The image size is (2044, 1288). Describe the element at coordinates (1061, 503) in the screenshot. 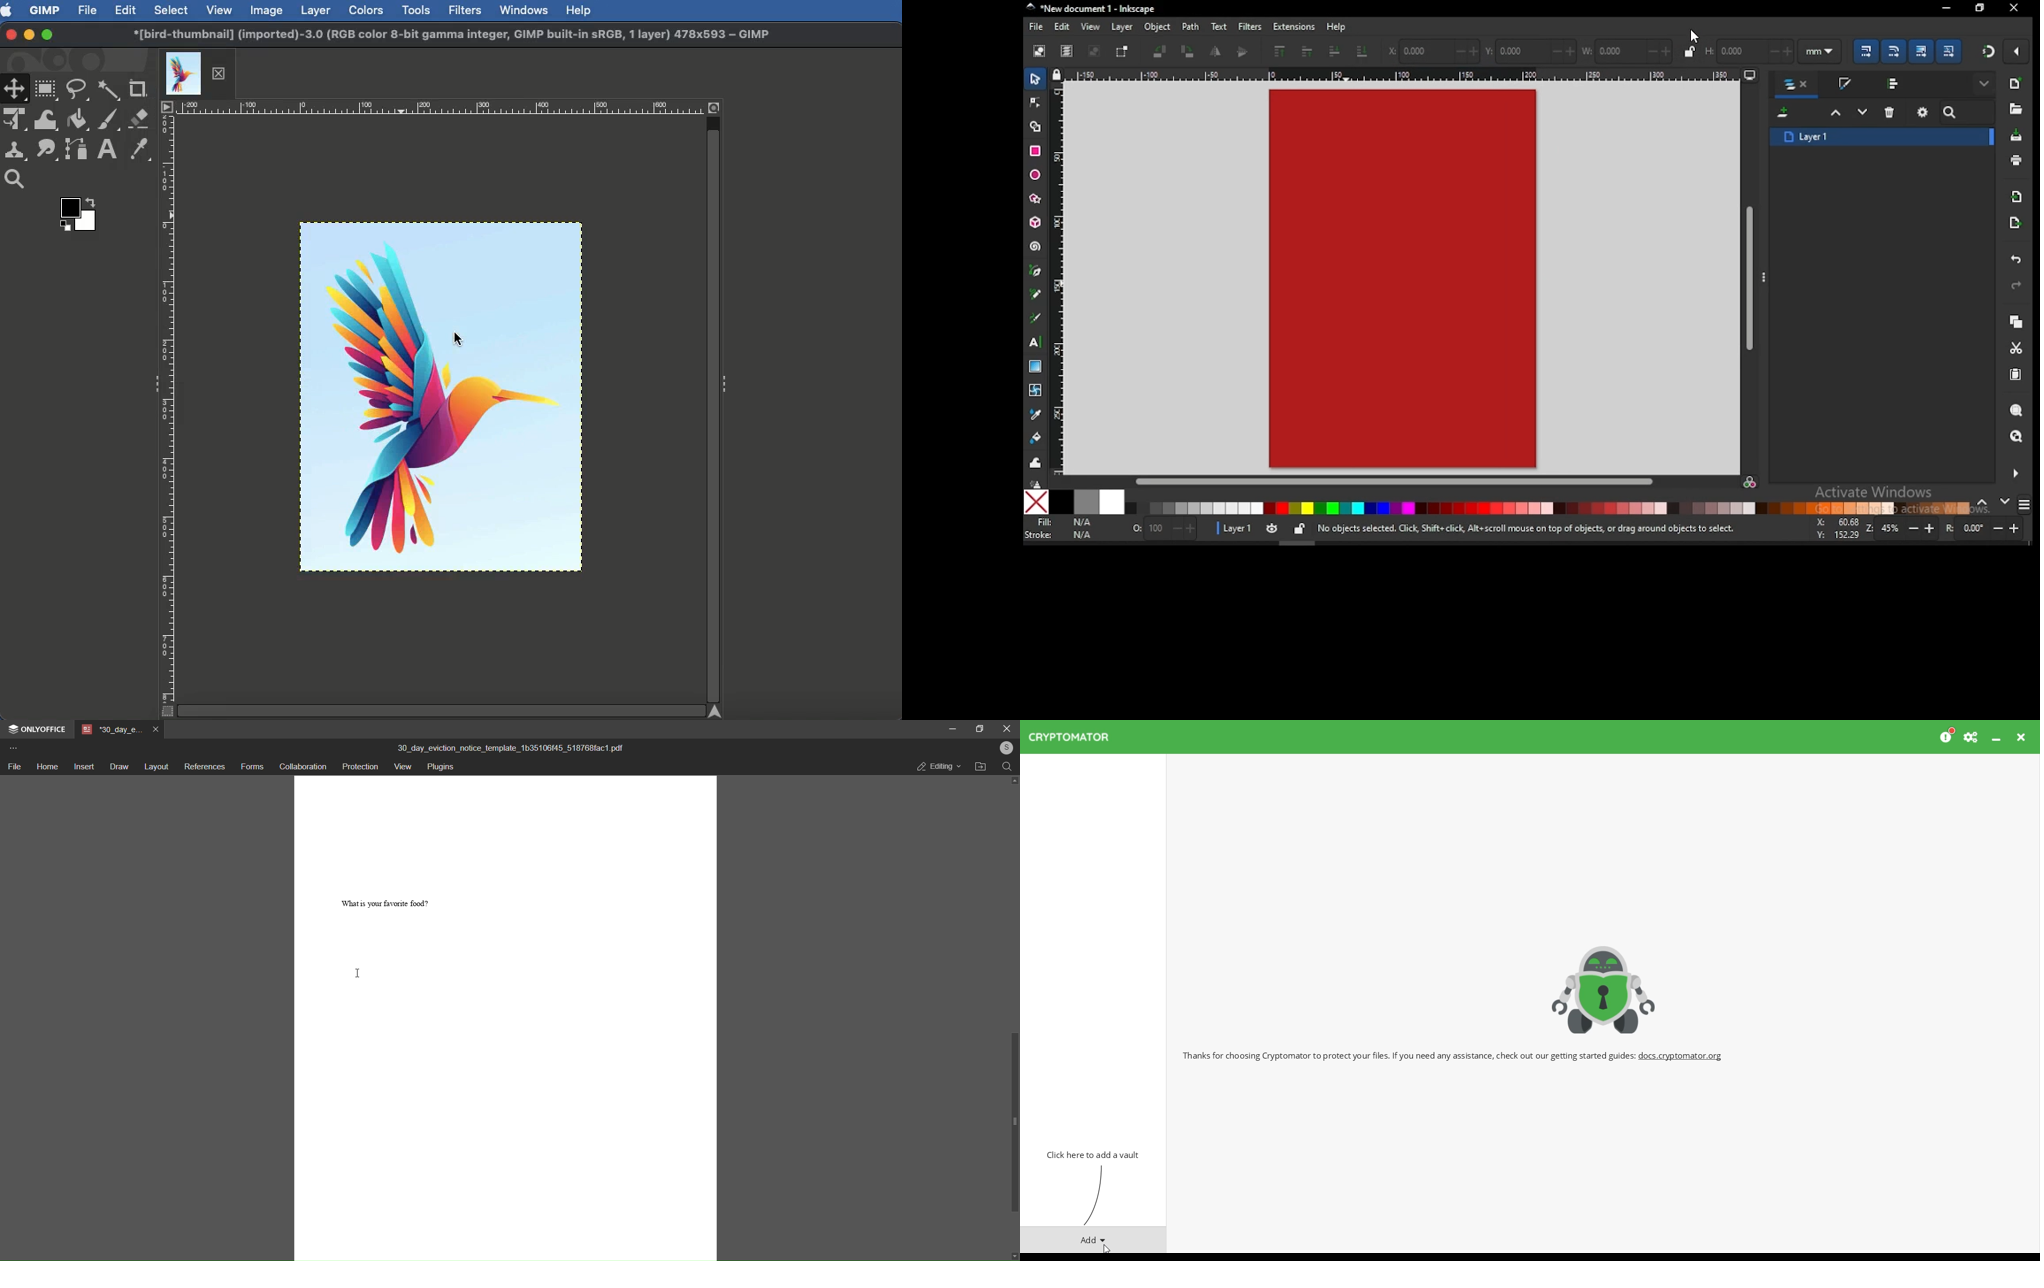

I see `black` at that location.